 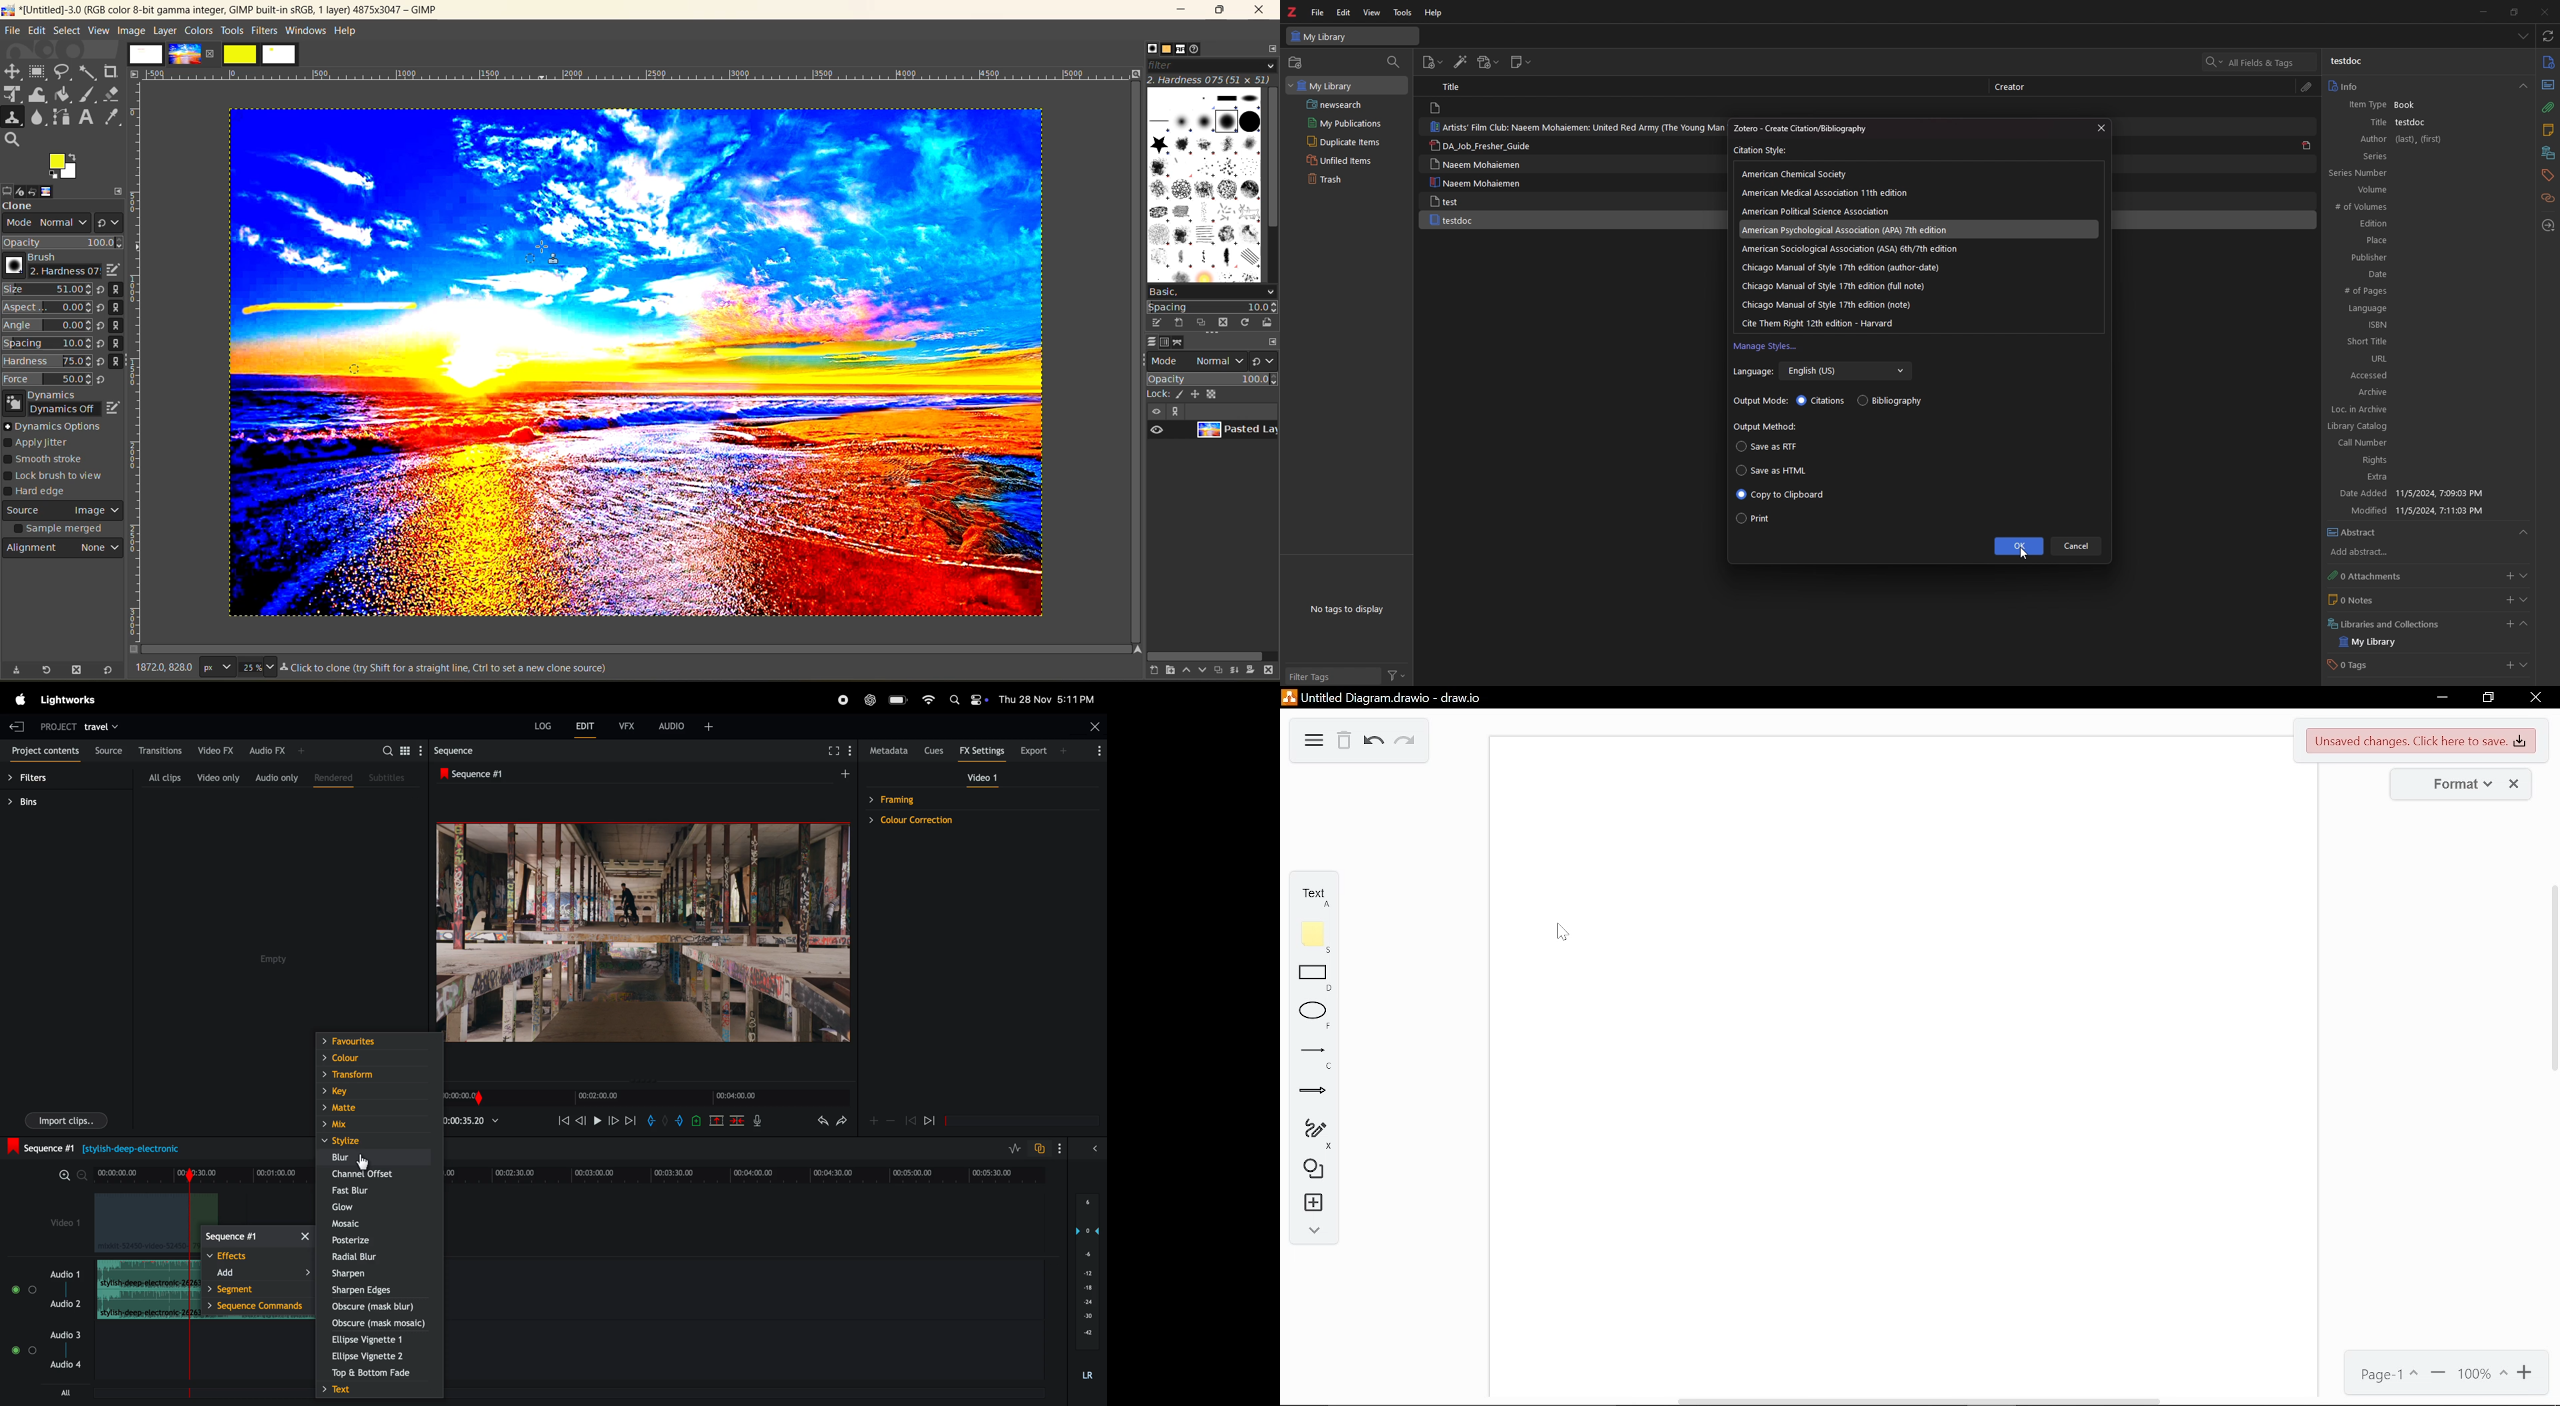 What do you see at coordinates (886, 751) in the screenshot?
I see `meta data` at bounding box center [886, 751].